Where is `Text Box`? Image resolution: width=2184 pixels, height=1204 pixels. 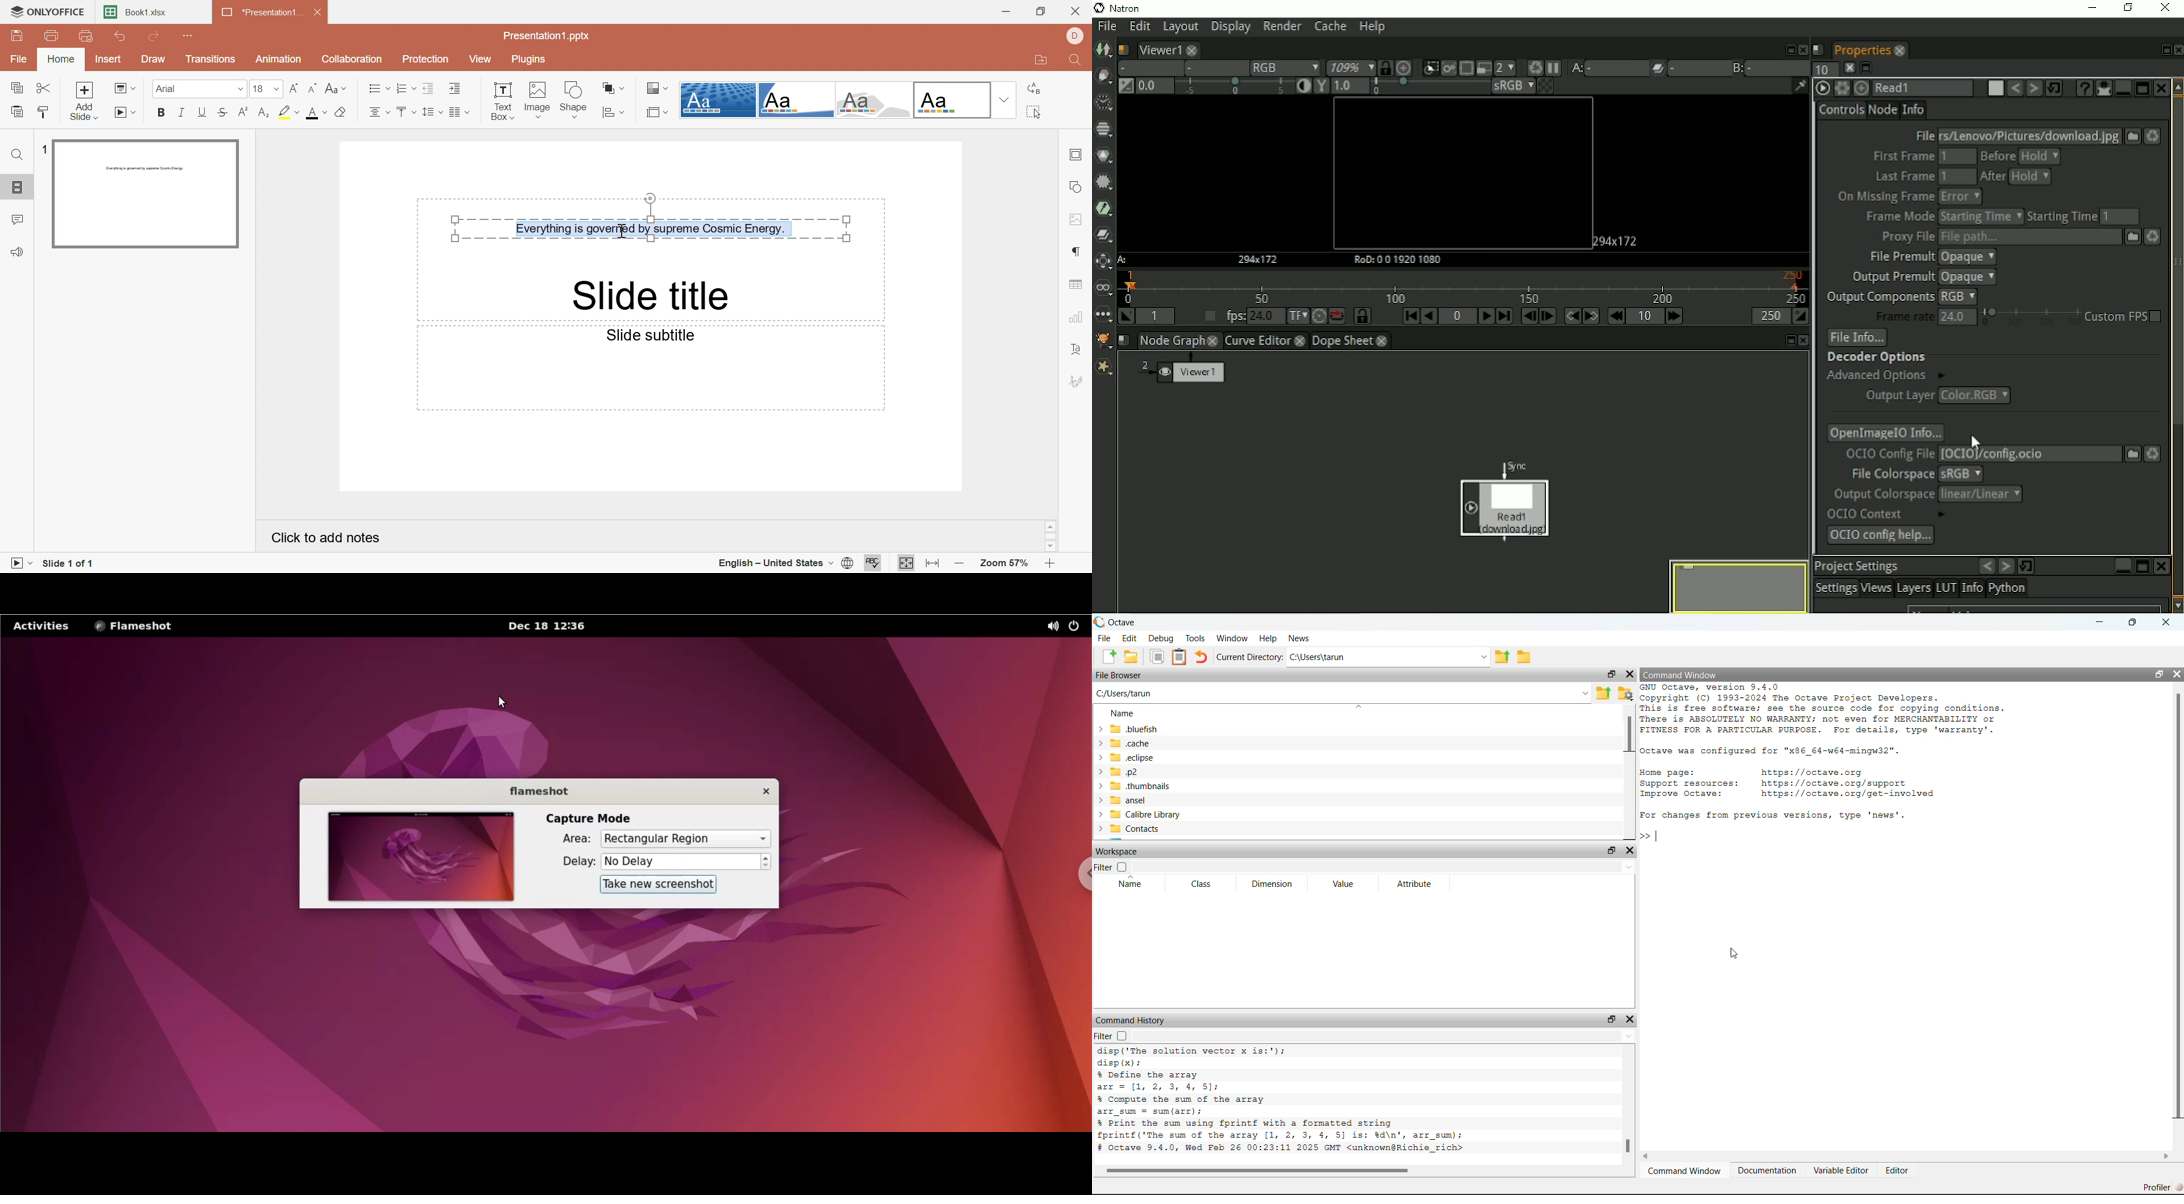
Text Box is located at coordinates (502, 100).